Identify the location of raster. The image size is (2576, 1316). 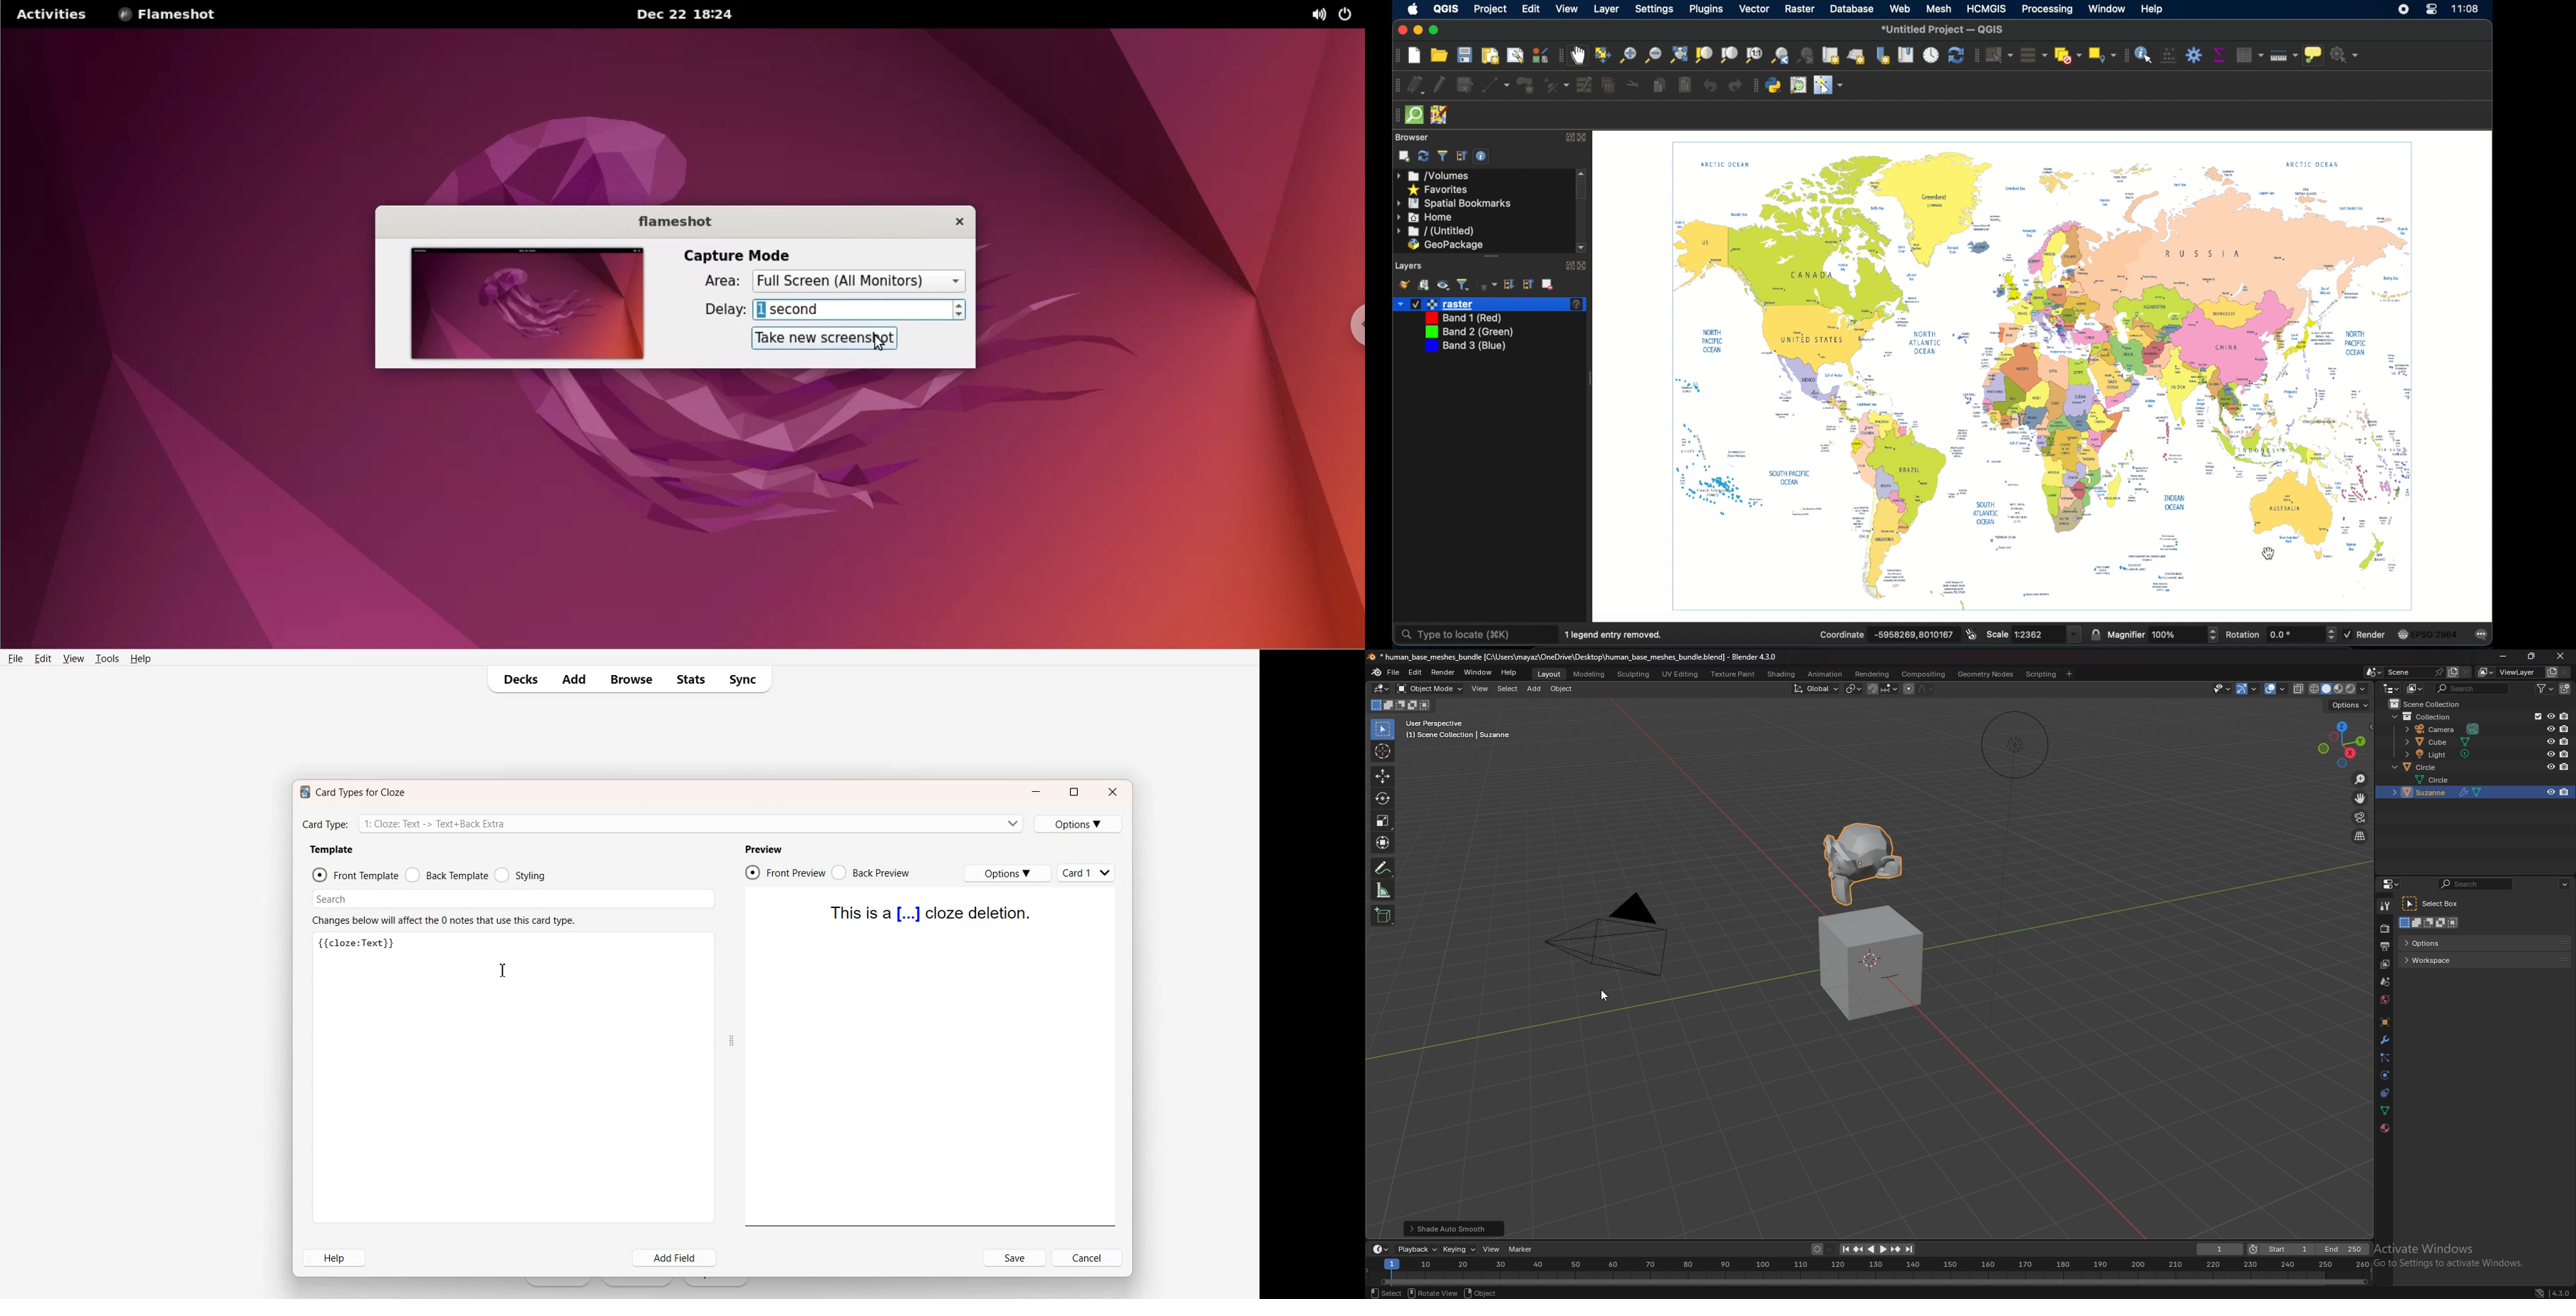
(1451, 304).